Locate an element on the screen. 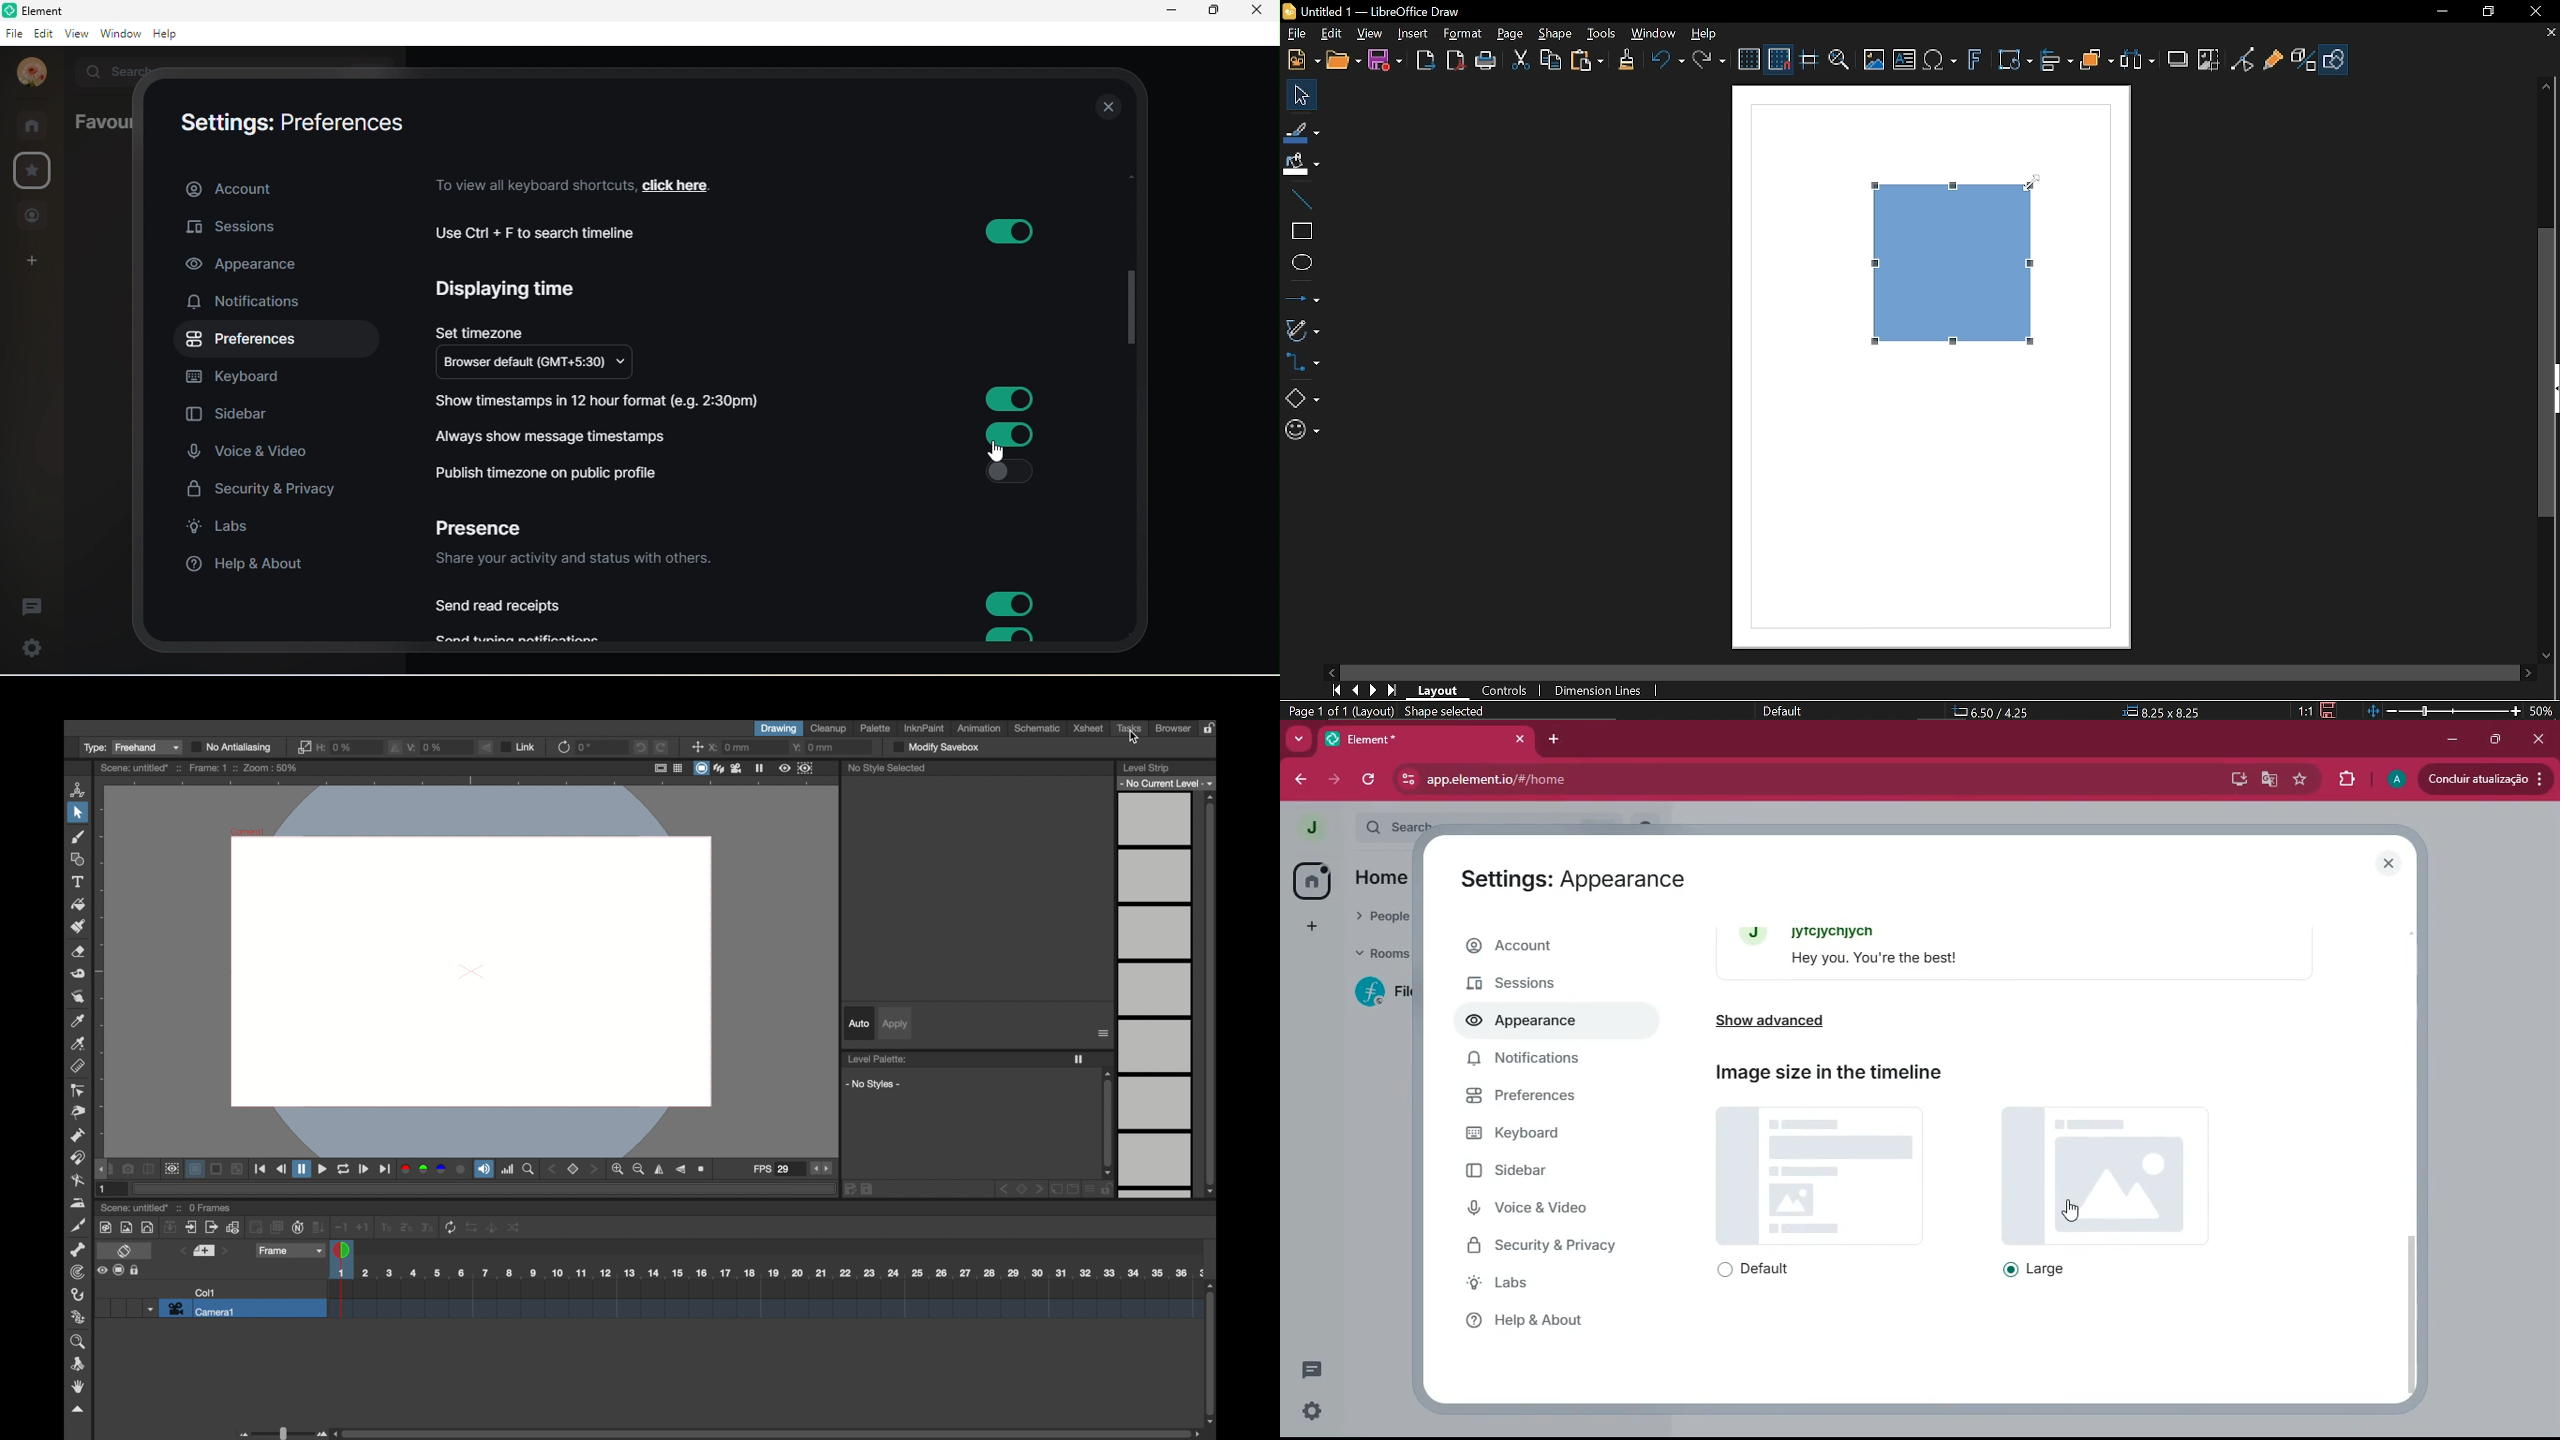 The image size is (2576, 1456). show advanced is located at coordinates (1805, 1021).